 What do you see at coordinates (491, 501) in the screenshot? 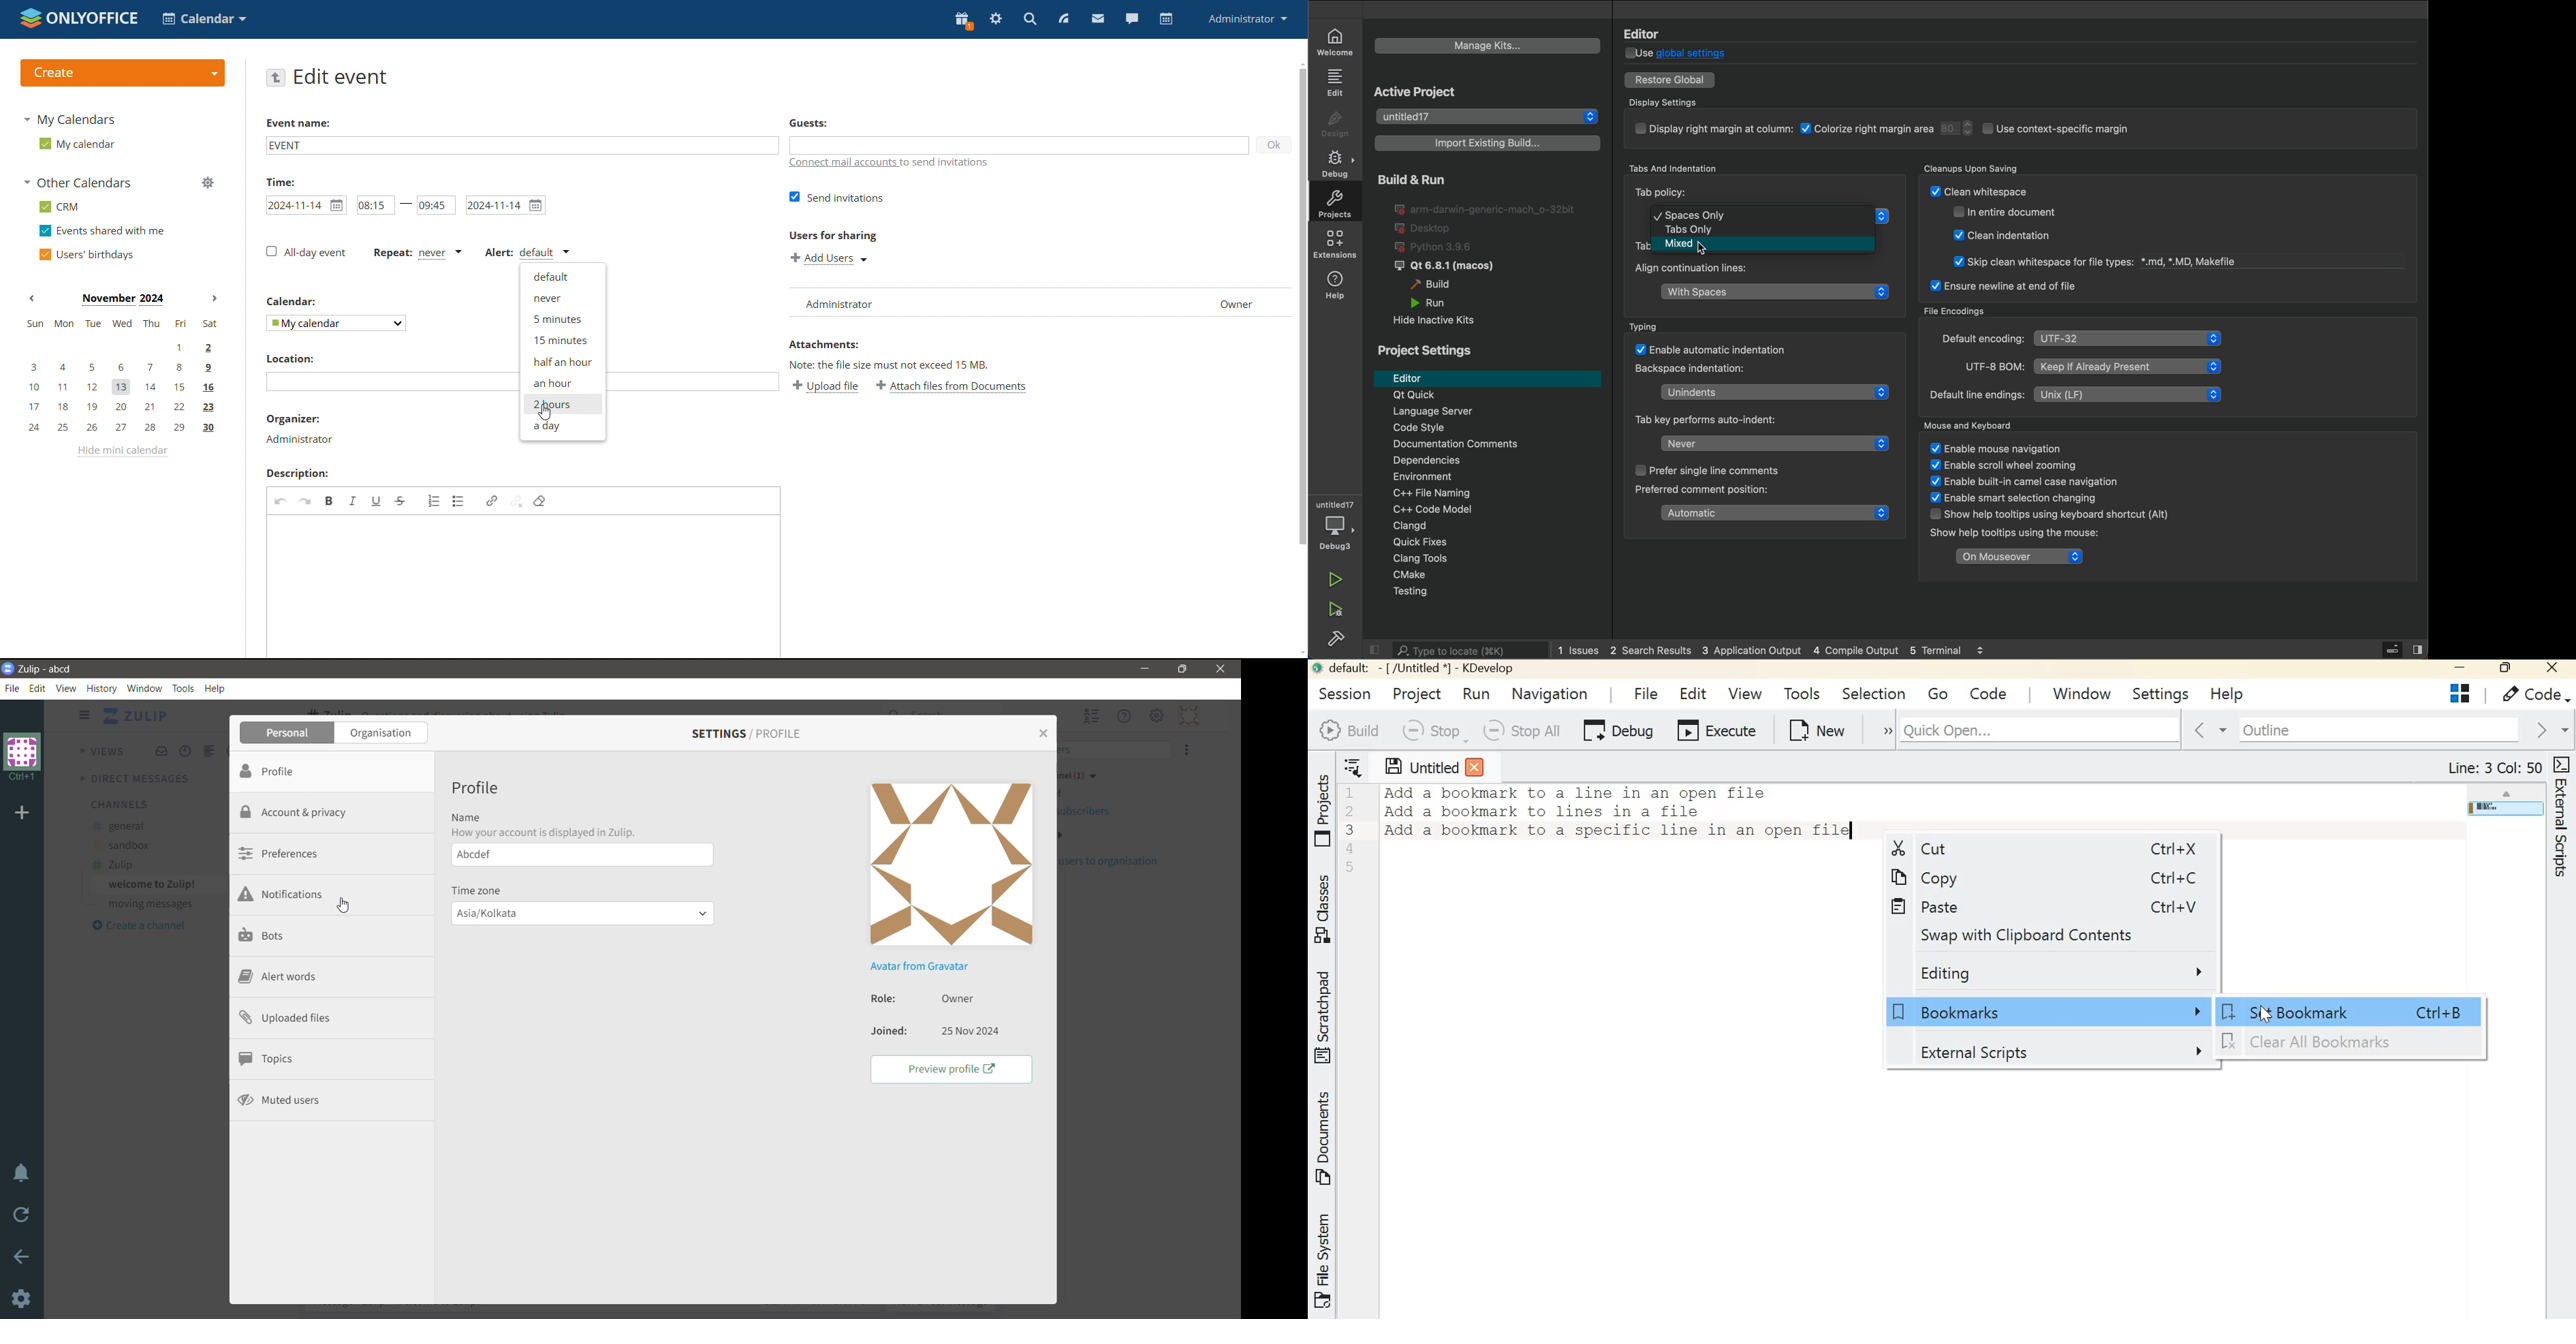
I see `link` at bounding box center [491, 501].